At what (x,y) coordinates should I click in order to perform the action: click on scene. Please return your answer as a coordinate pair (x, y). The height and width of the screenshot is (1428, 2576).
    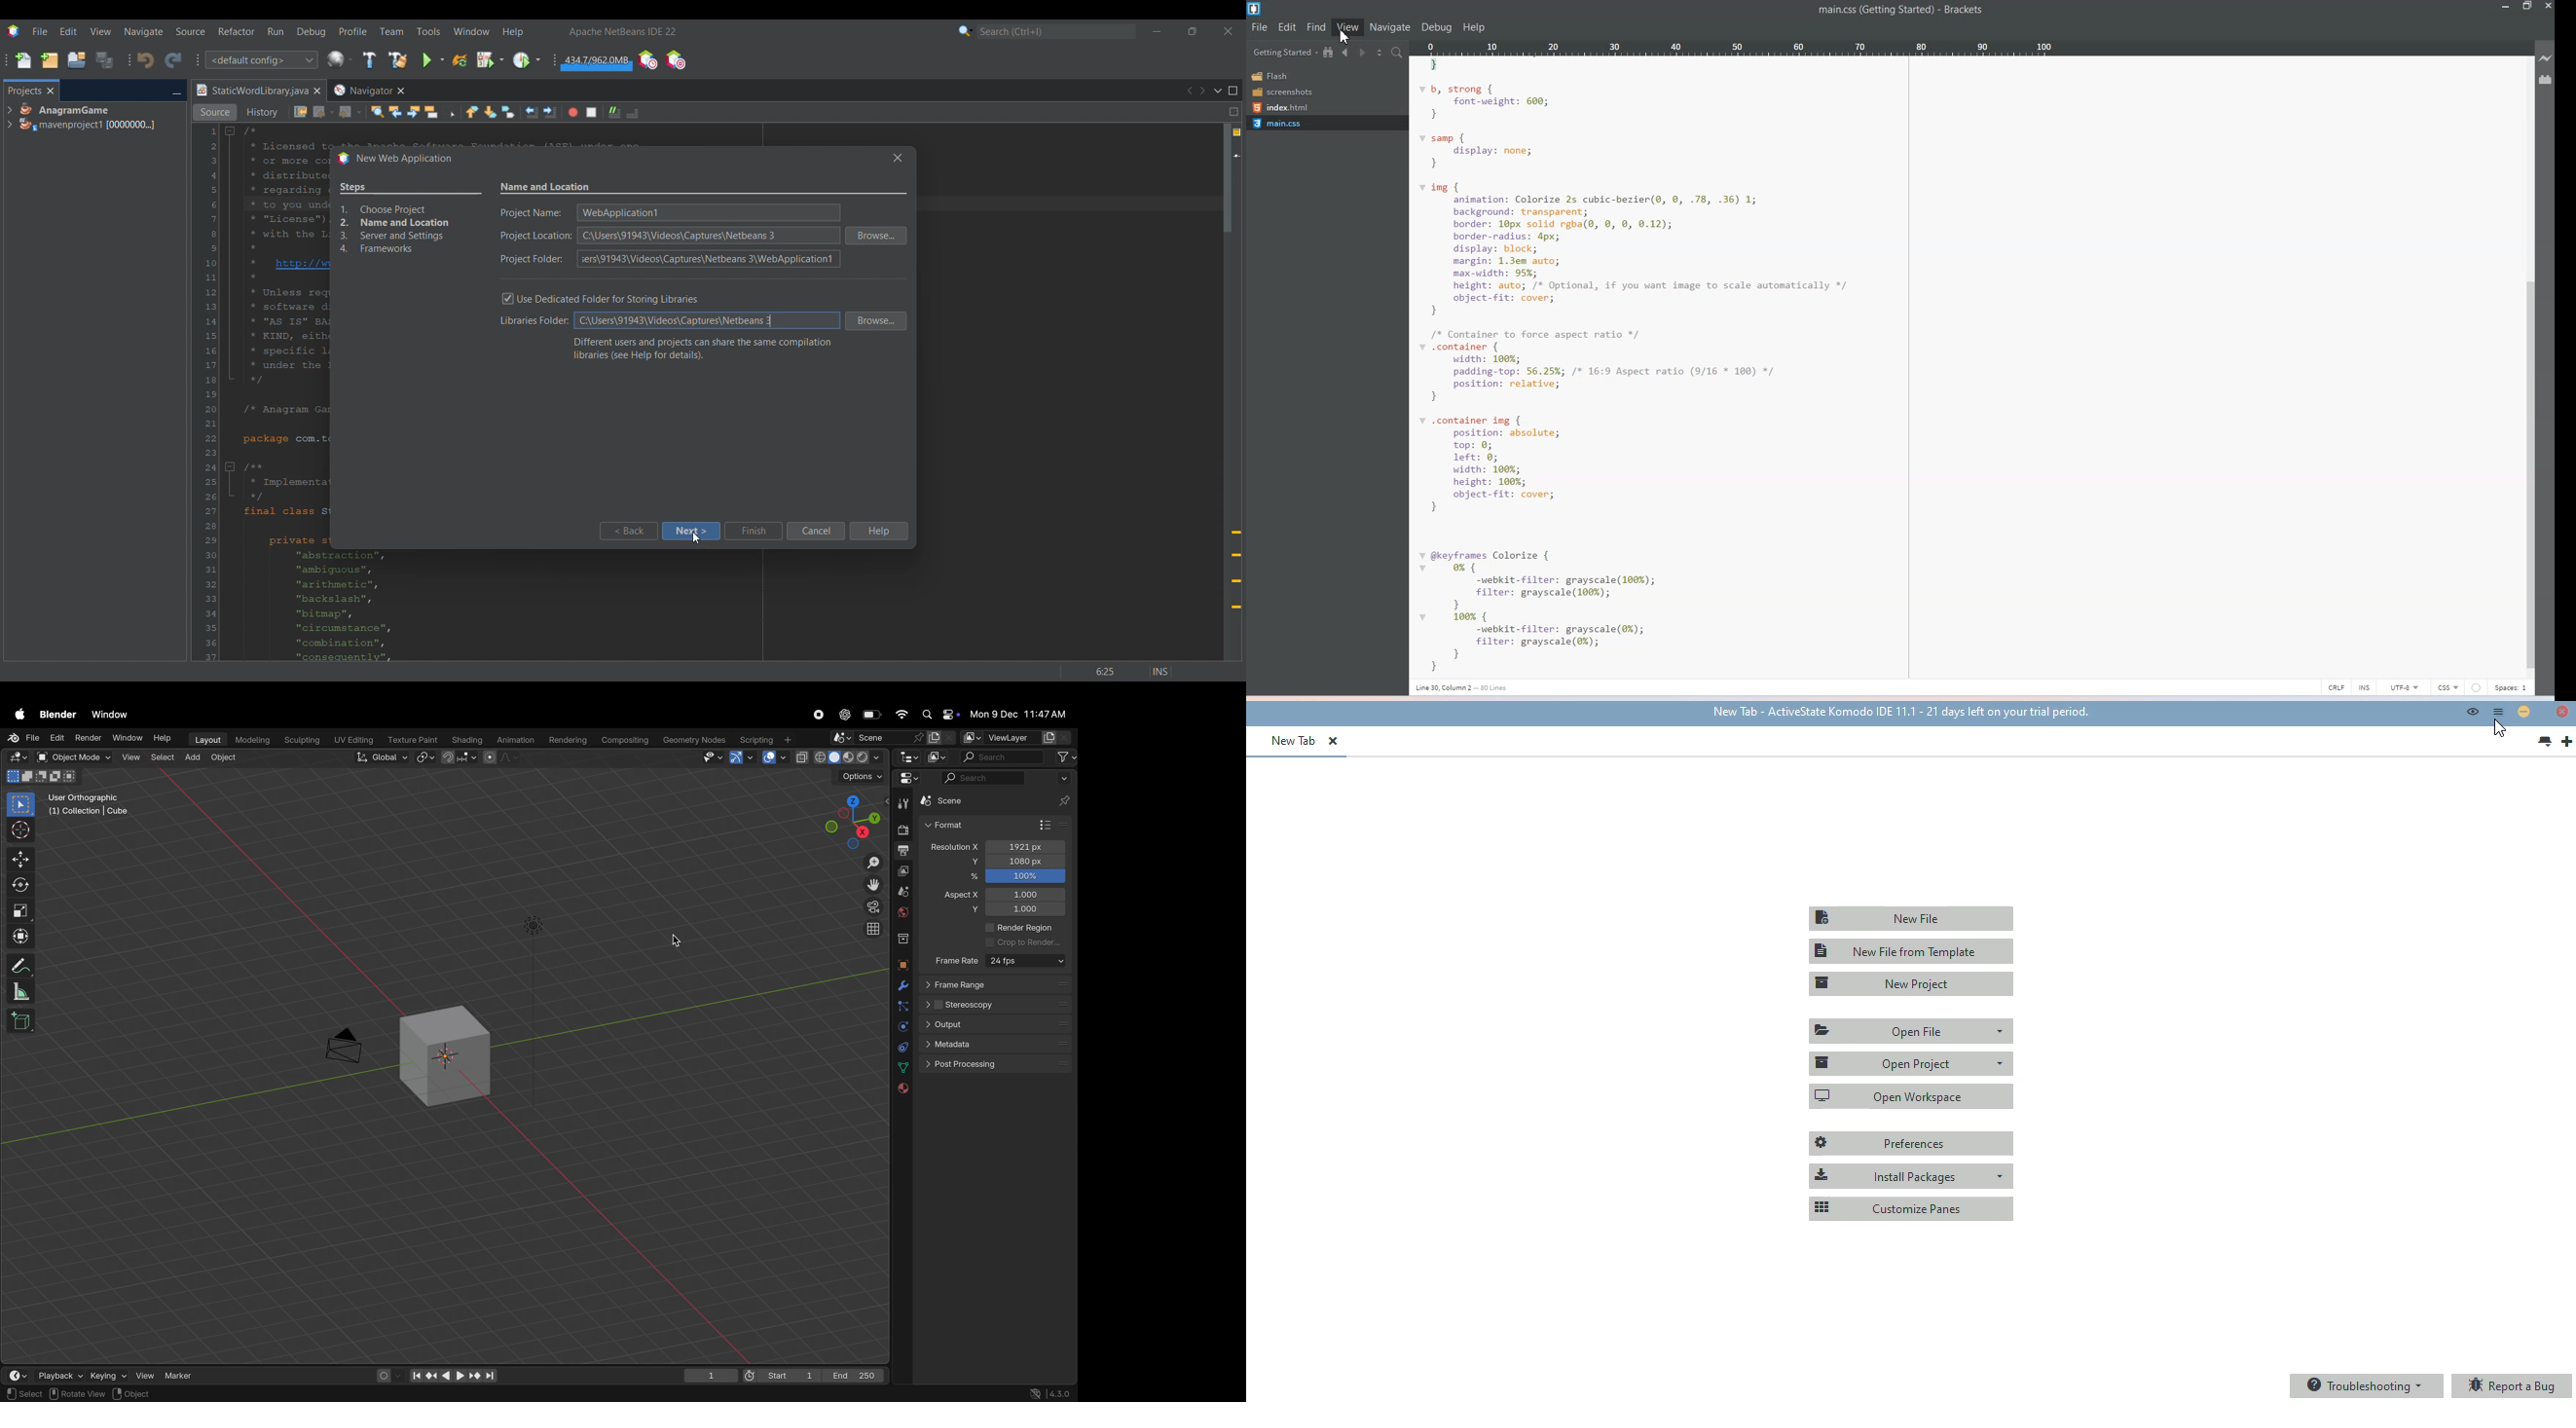
    Looking at the image, I should click on (959, 800).